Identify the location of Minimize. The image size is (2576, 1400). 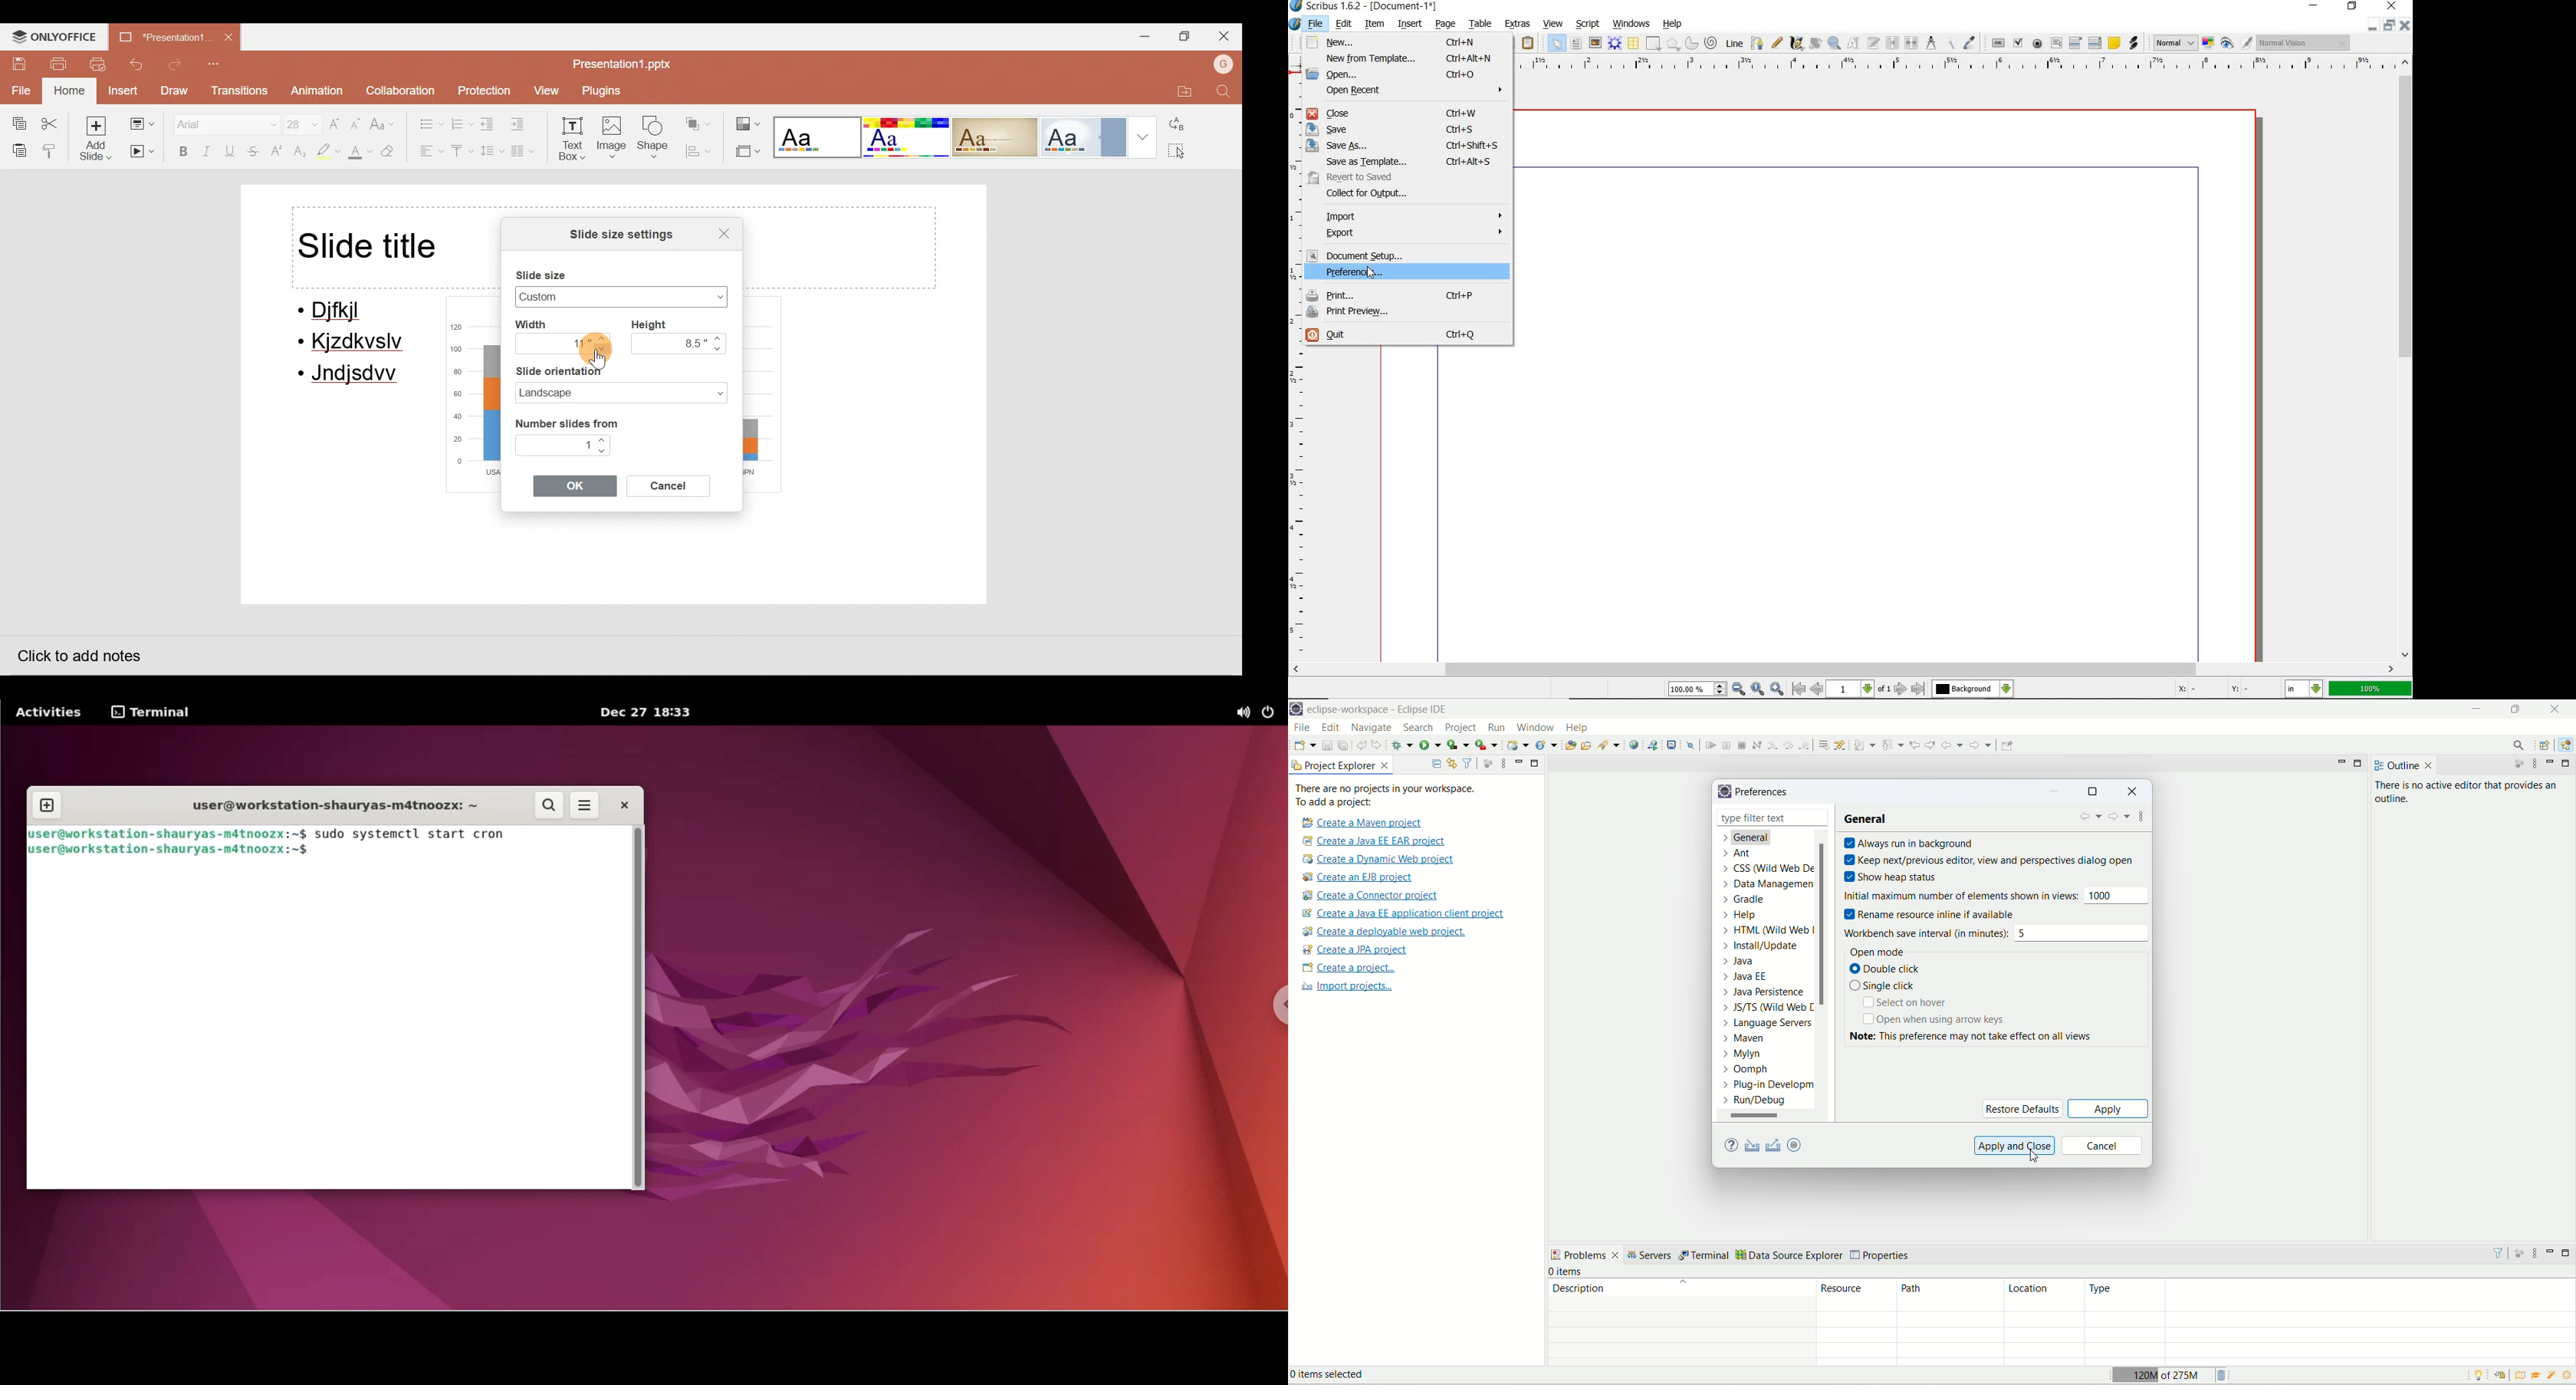
(1139, 38).